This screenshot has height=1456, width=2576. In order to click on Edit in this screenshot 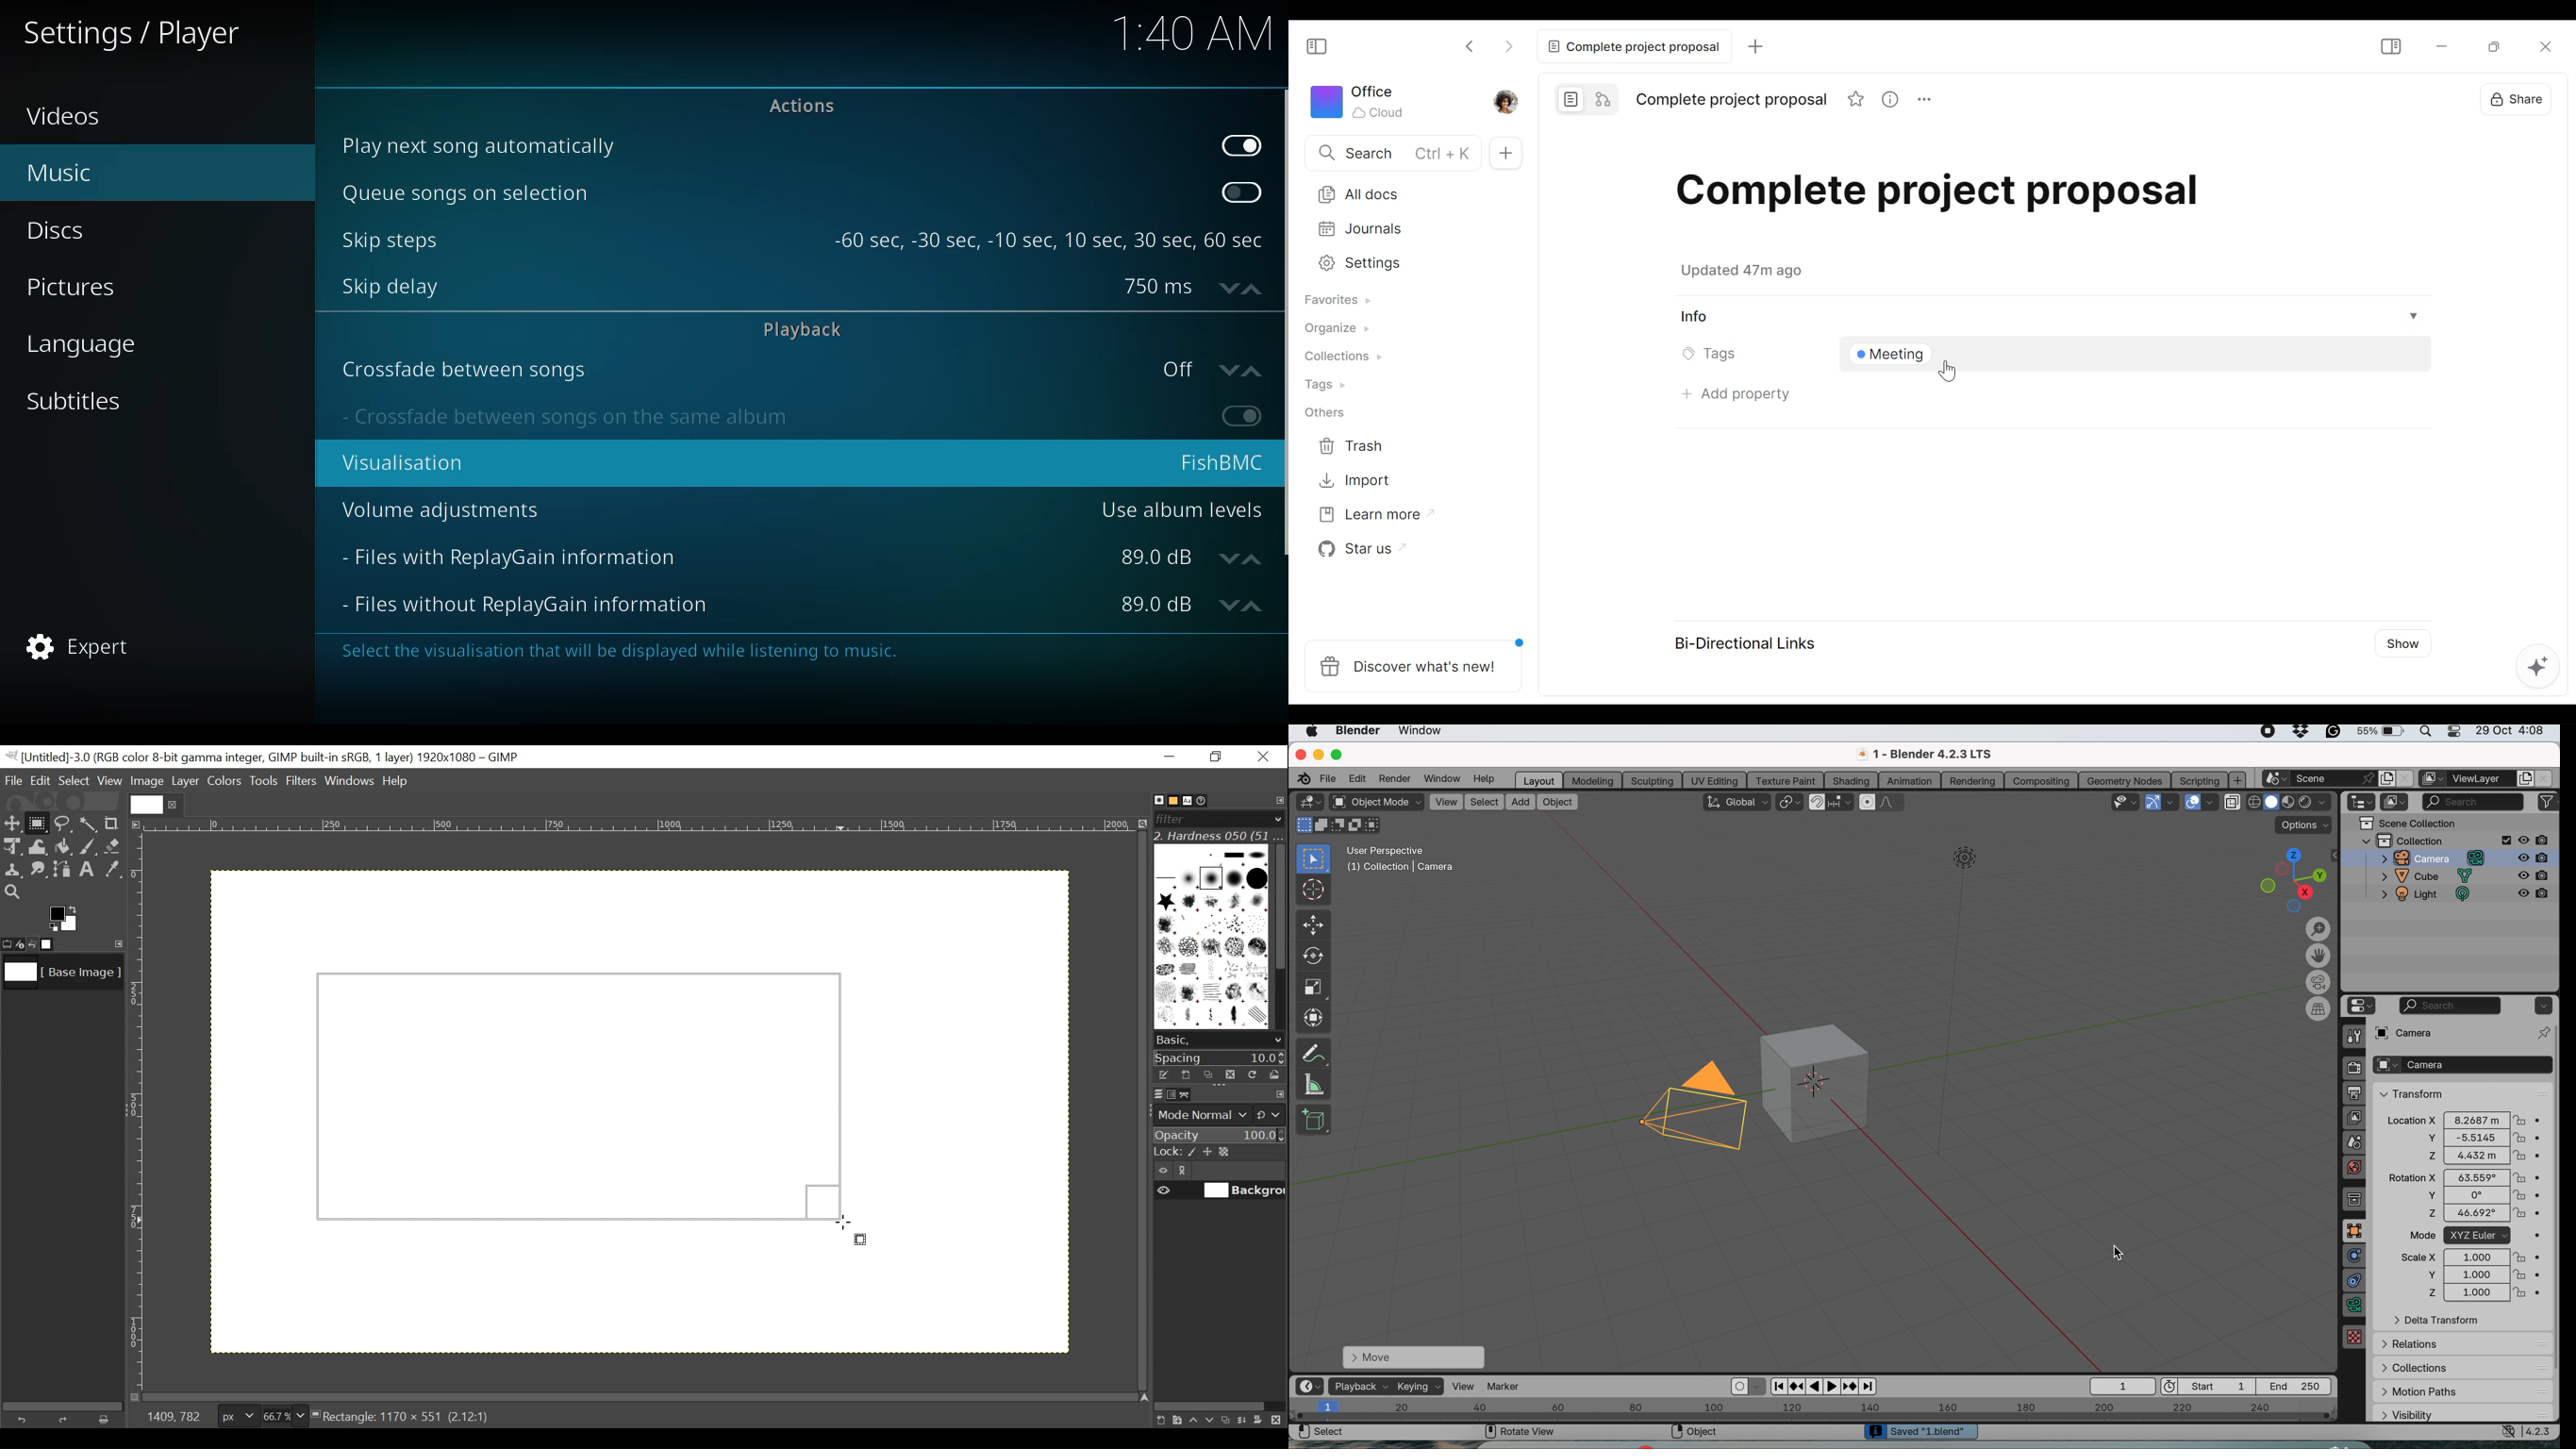, I will do `click(42, 780)`.